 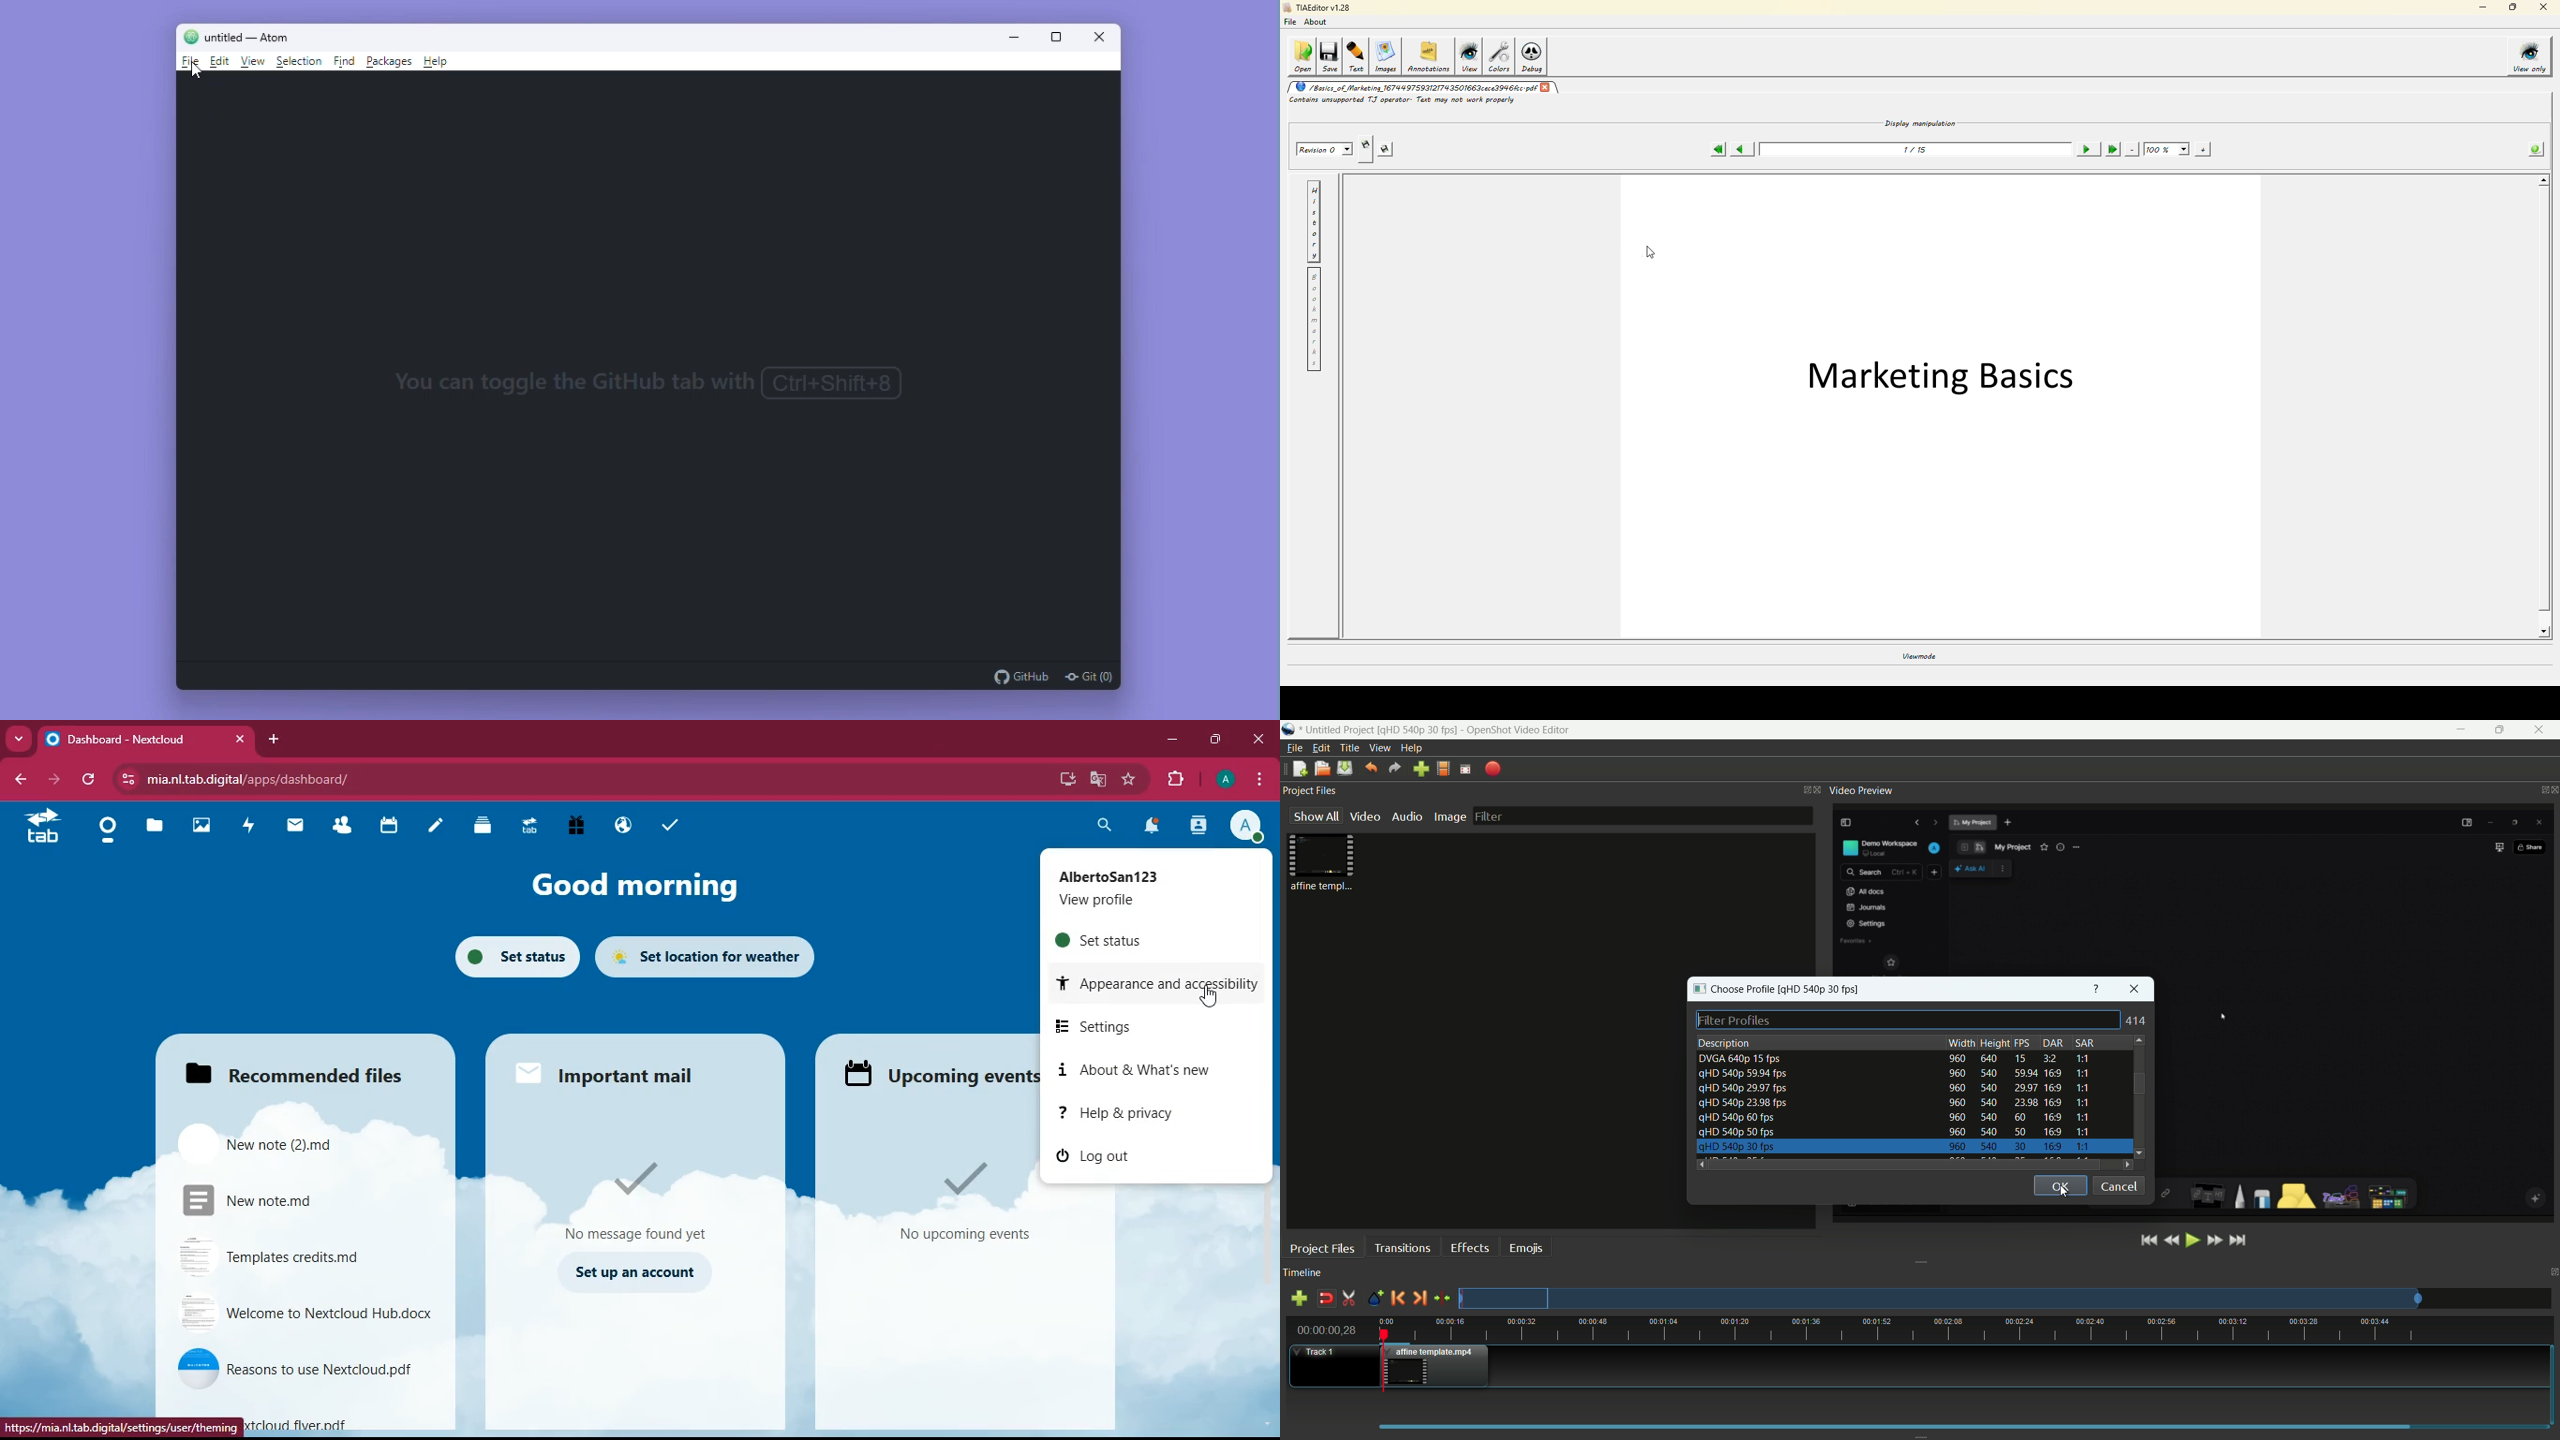 What do you see at coordinates (123, 1428) in the screenshot?
I see `url` at bounding box center [123, 1428].